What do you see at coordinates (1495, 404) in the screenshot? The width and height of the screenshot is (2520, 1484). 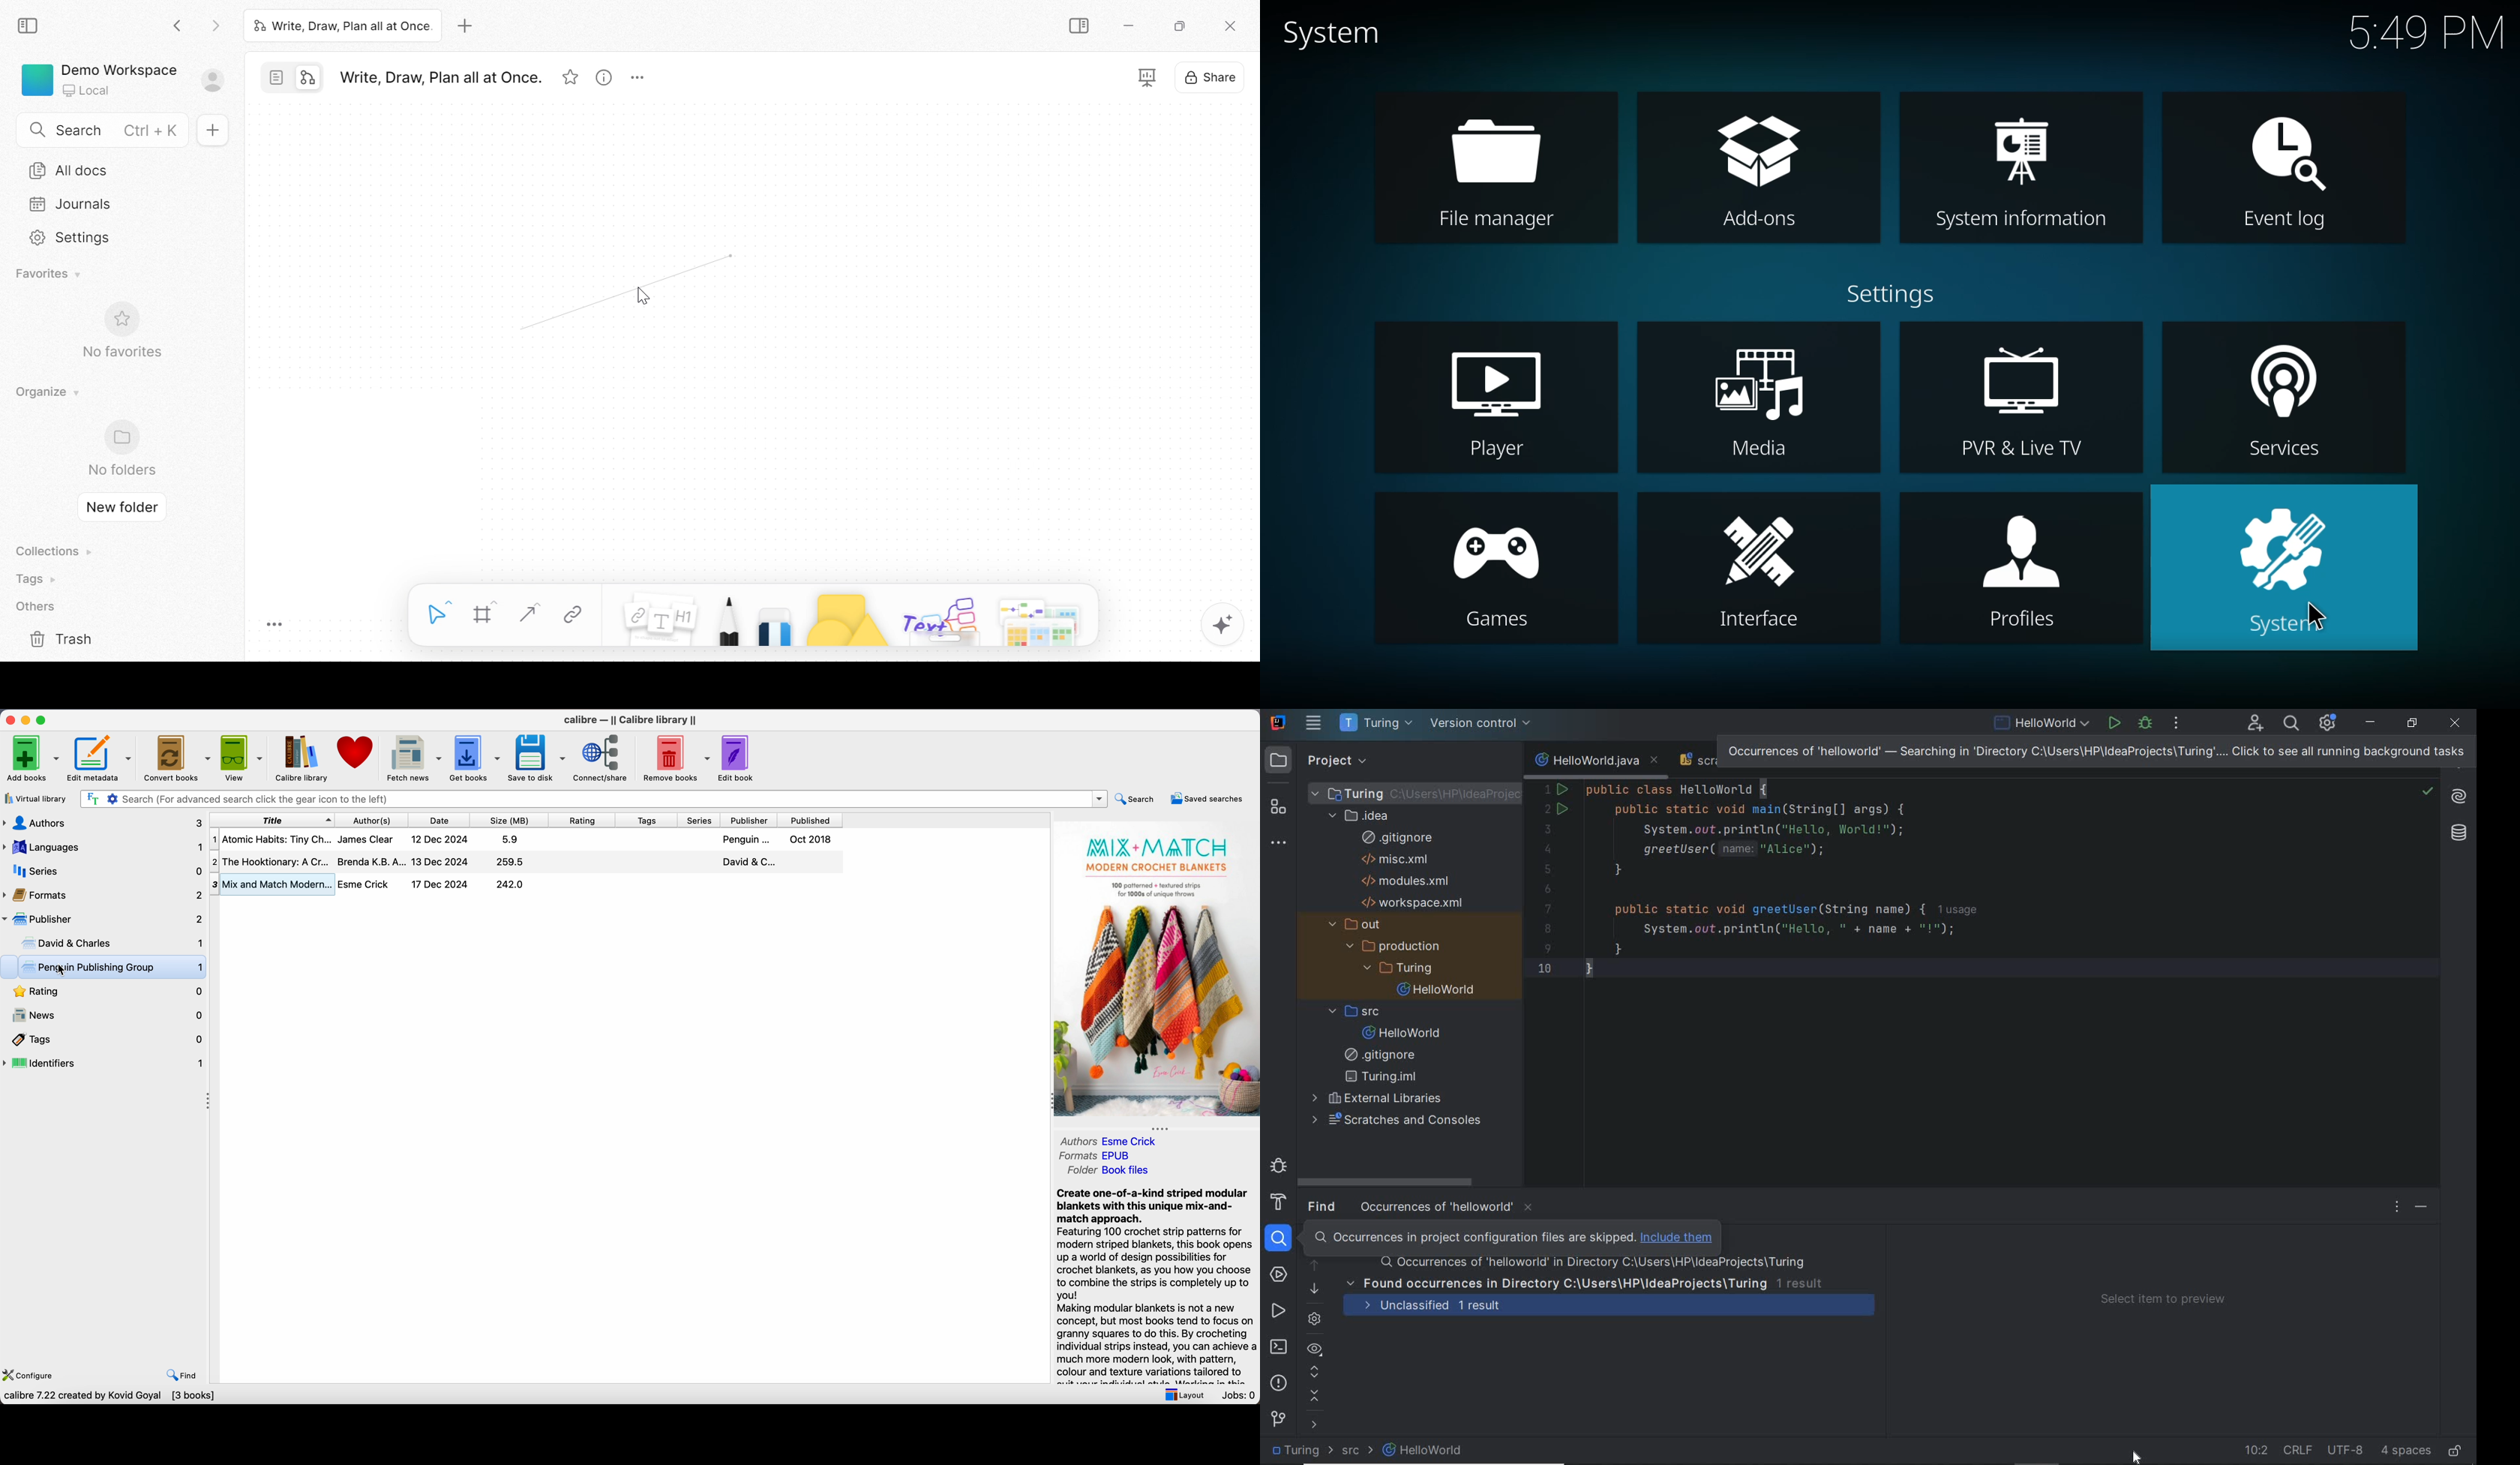 I see `player` at bounding box center [1495, 404].